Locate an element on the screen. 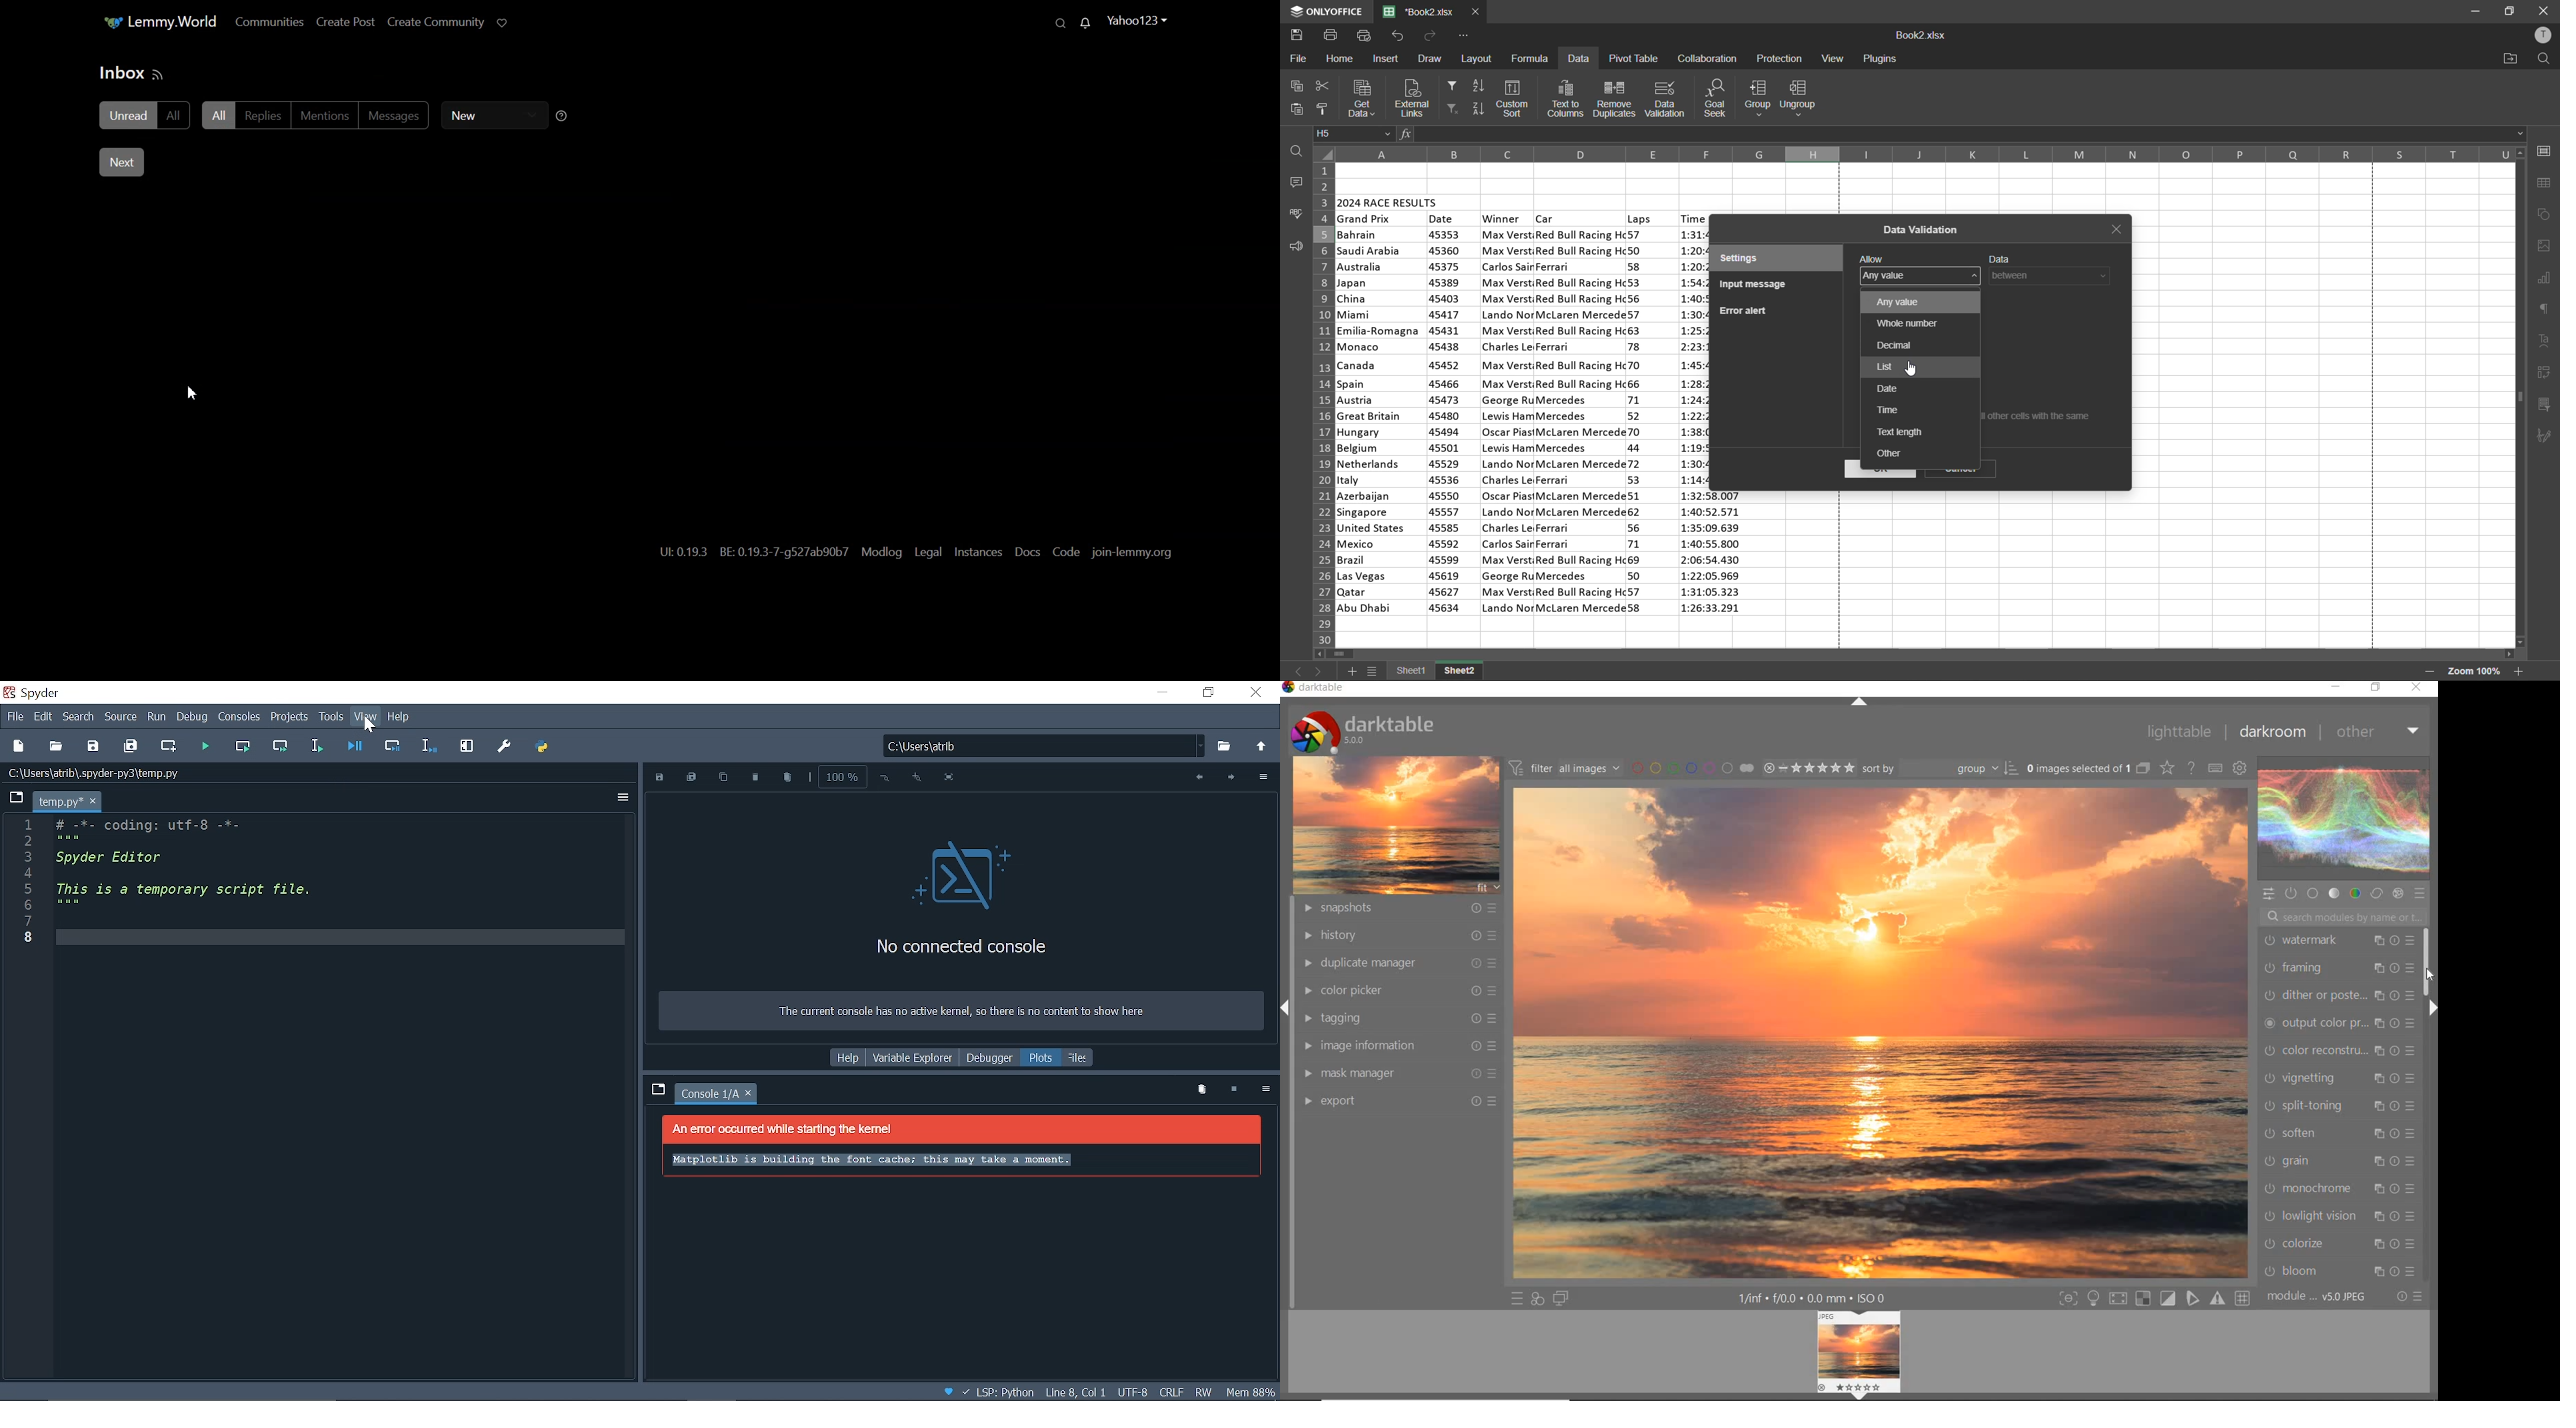 Image resolution: width=2576 pixels, height=1428 pixels. QUICK ACCESS PANEL is located at coordinates (2270, 893).